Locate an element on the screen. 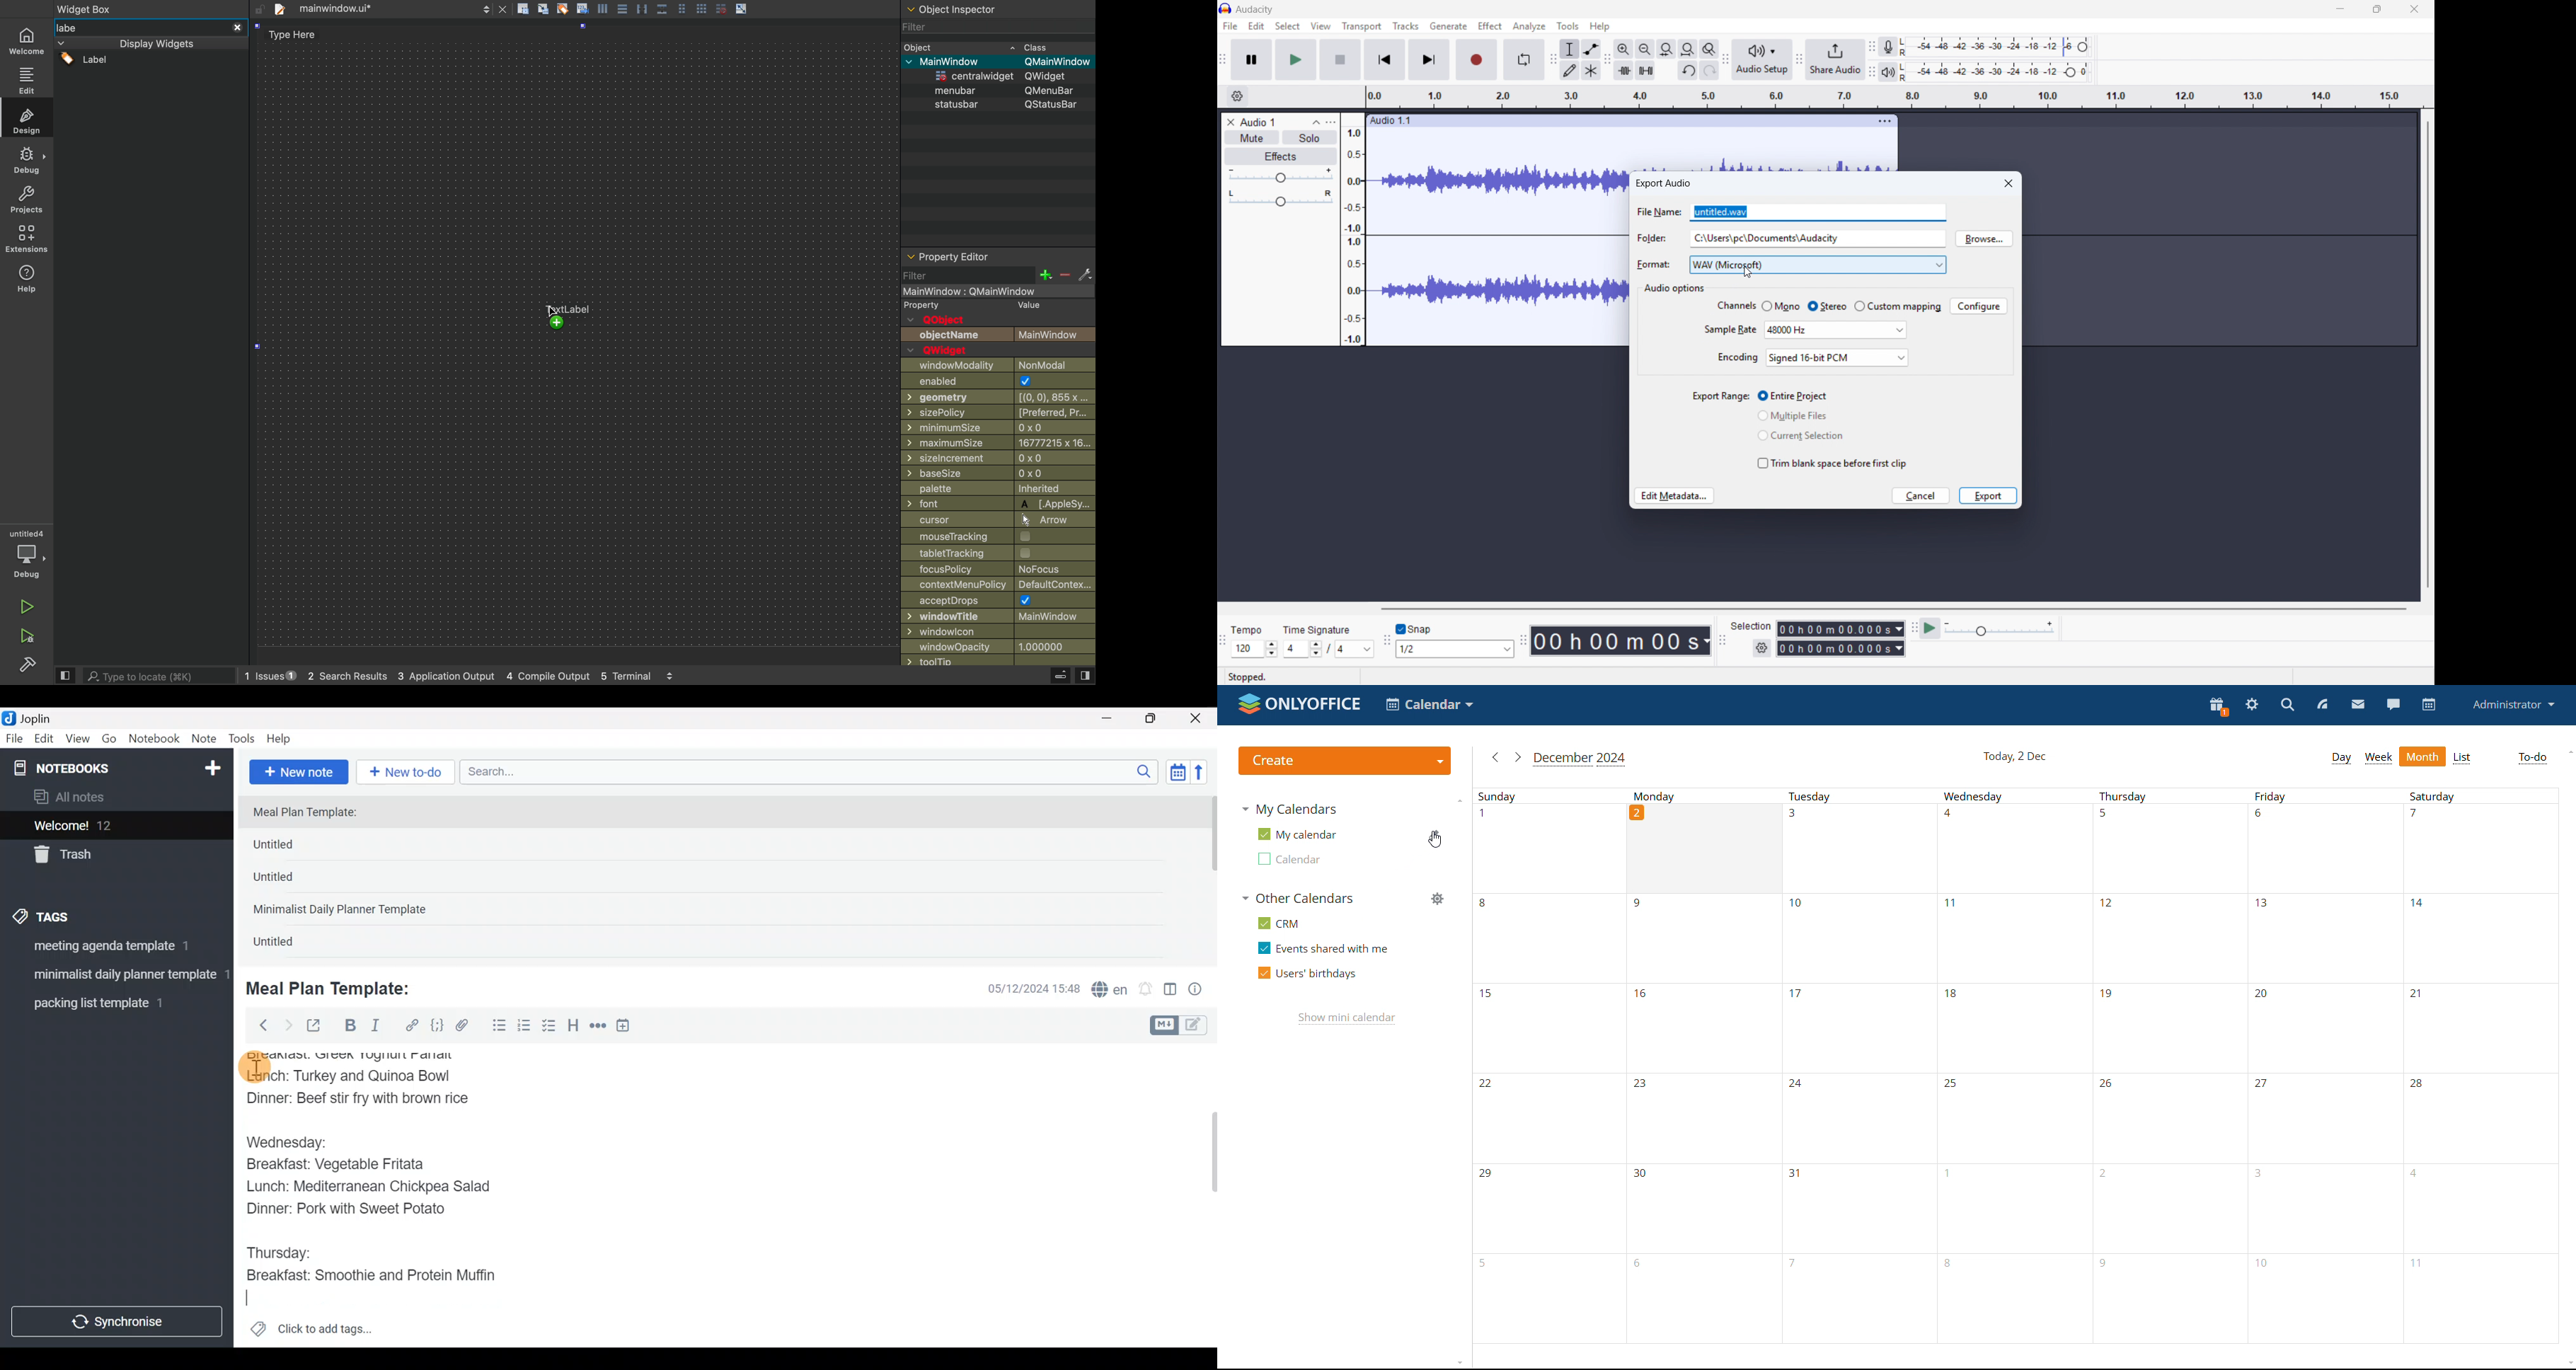  clear is located at coordinates (563, 9).